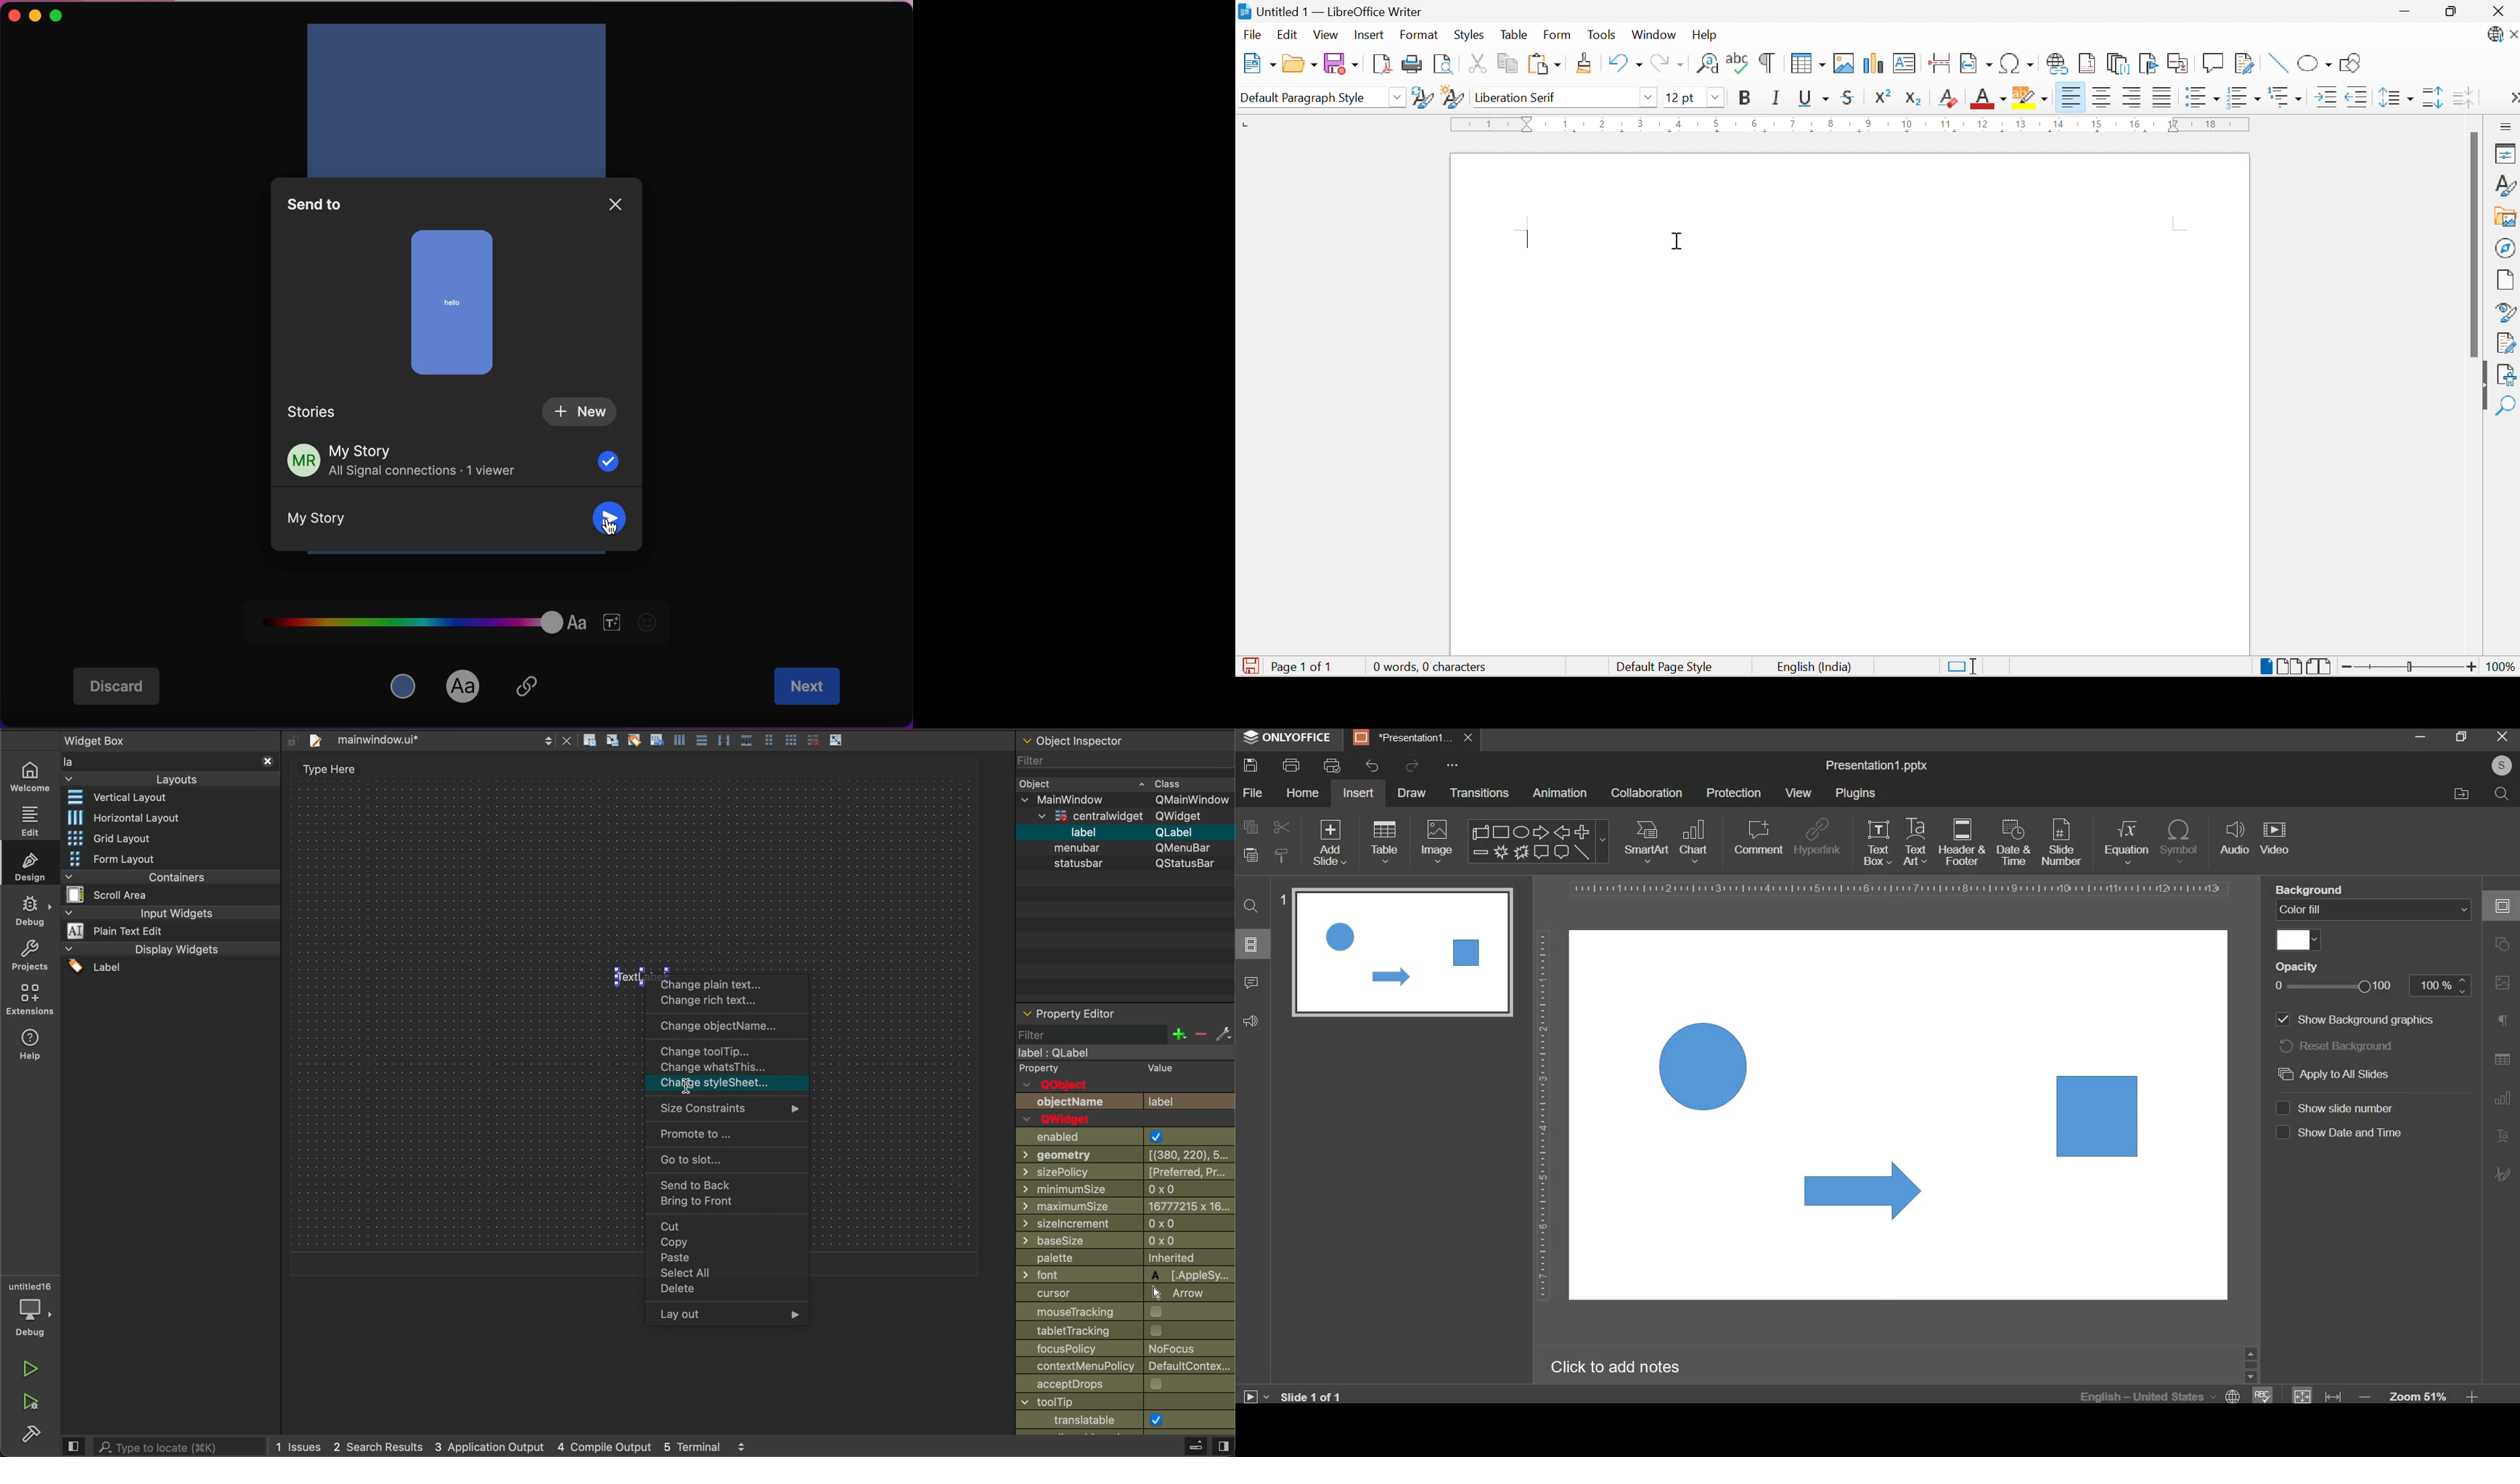 The image size is (2520, 1484). Describe the element at coordinates (1371, 36) in the screenshot. I see `Insert` at that location.